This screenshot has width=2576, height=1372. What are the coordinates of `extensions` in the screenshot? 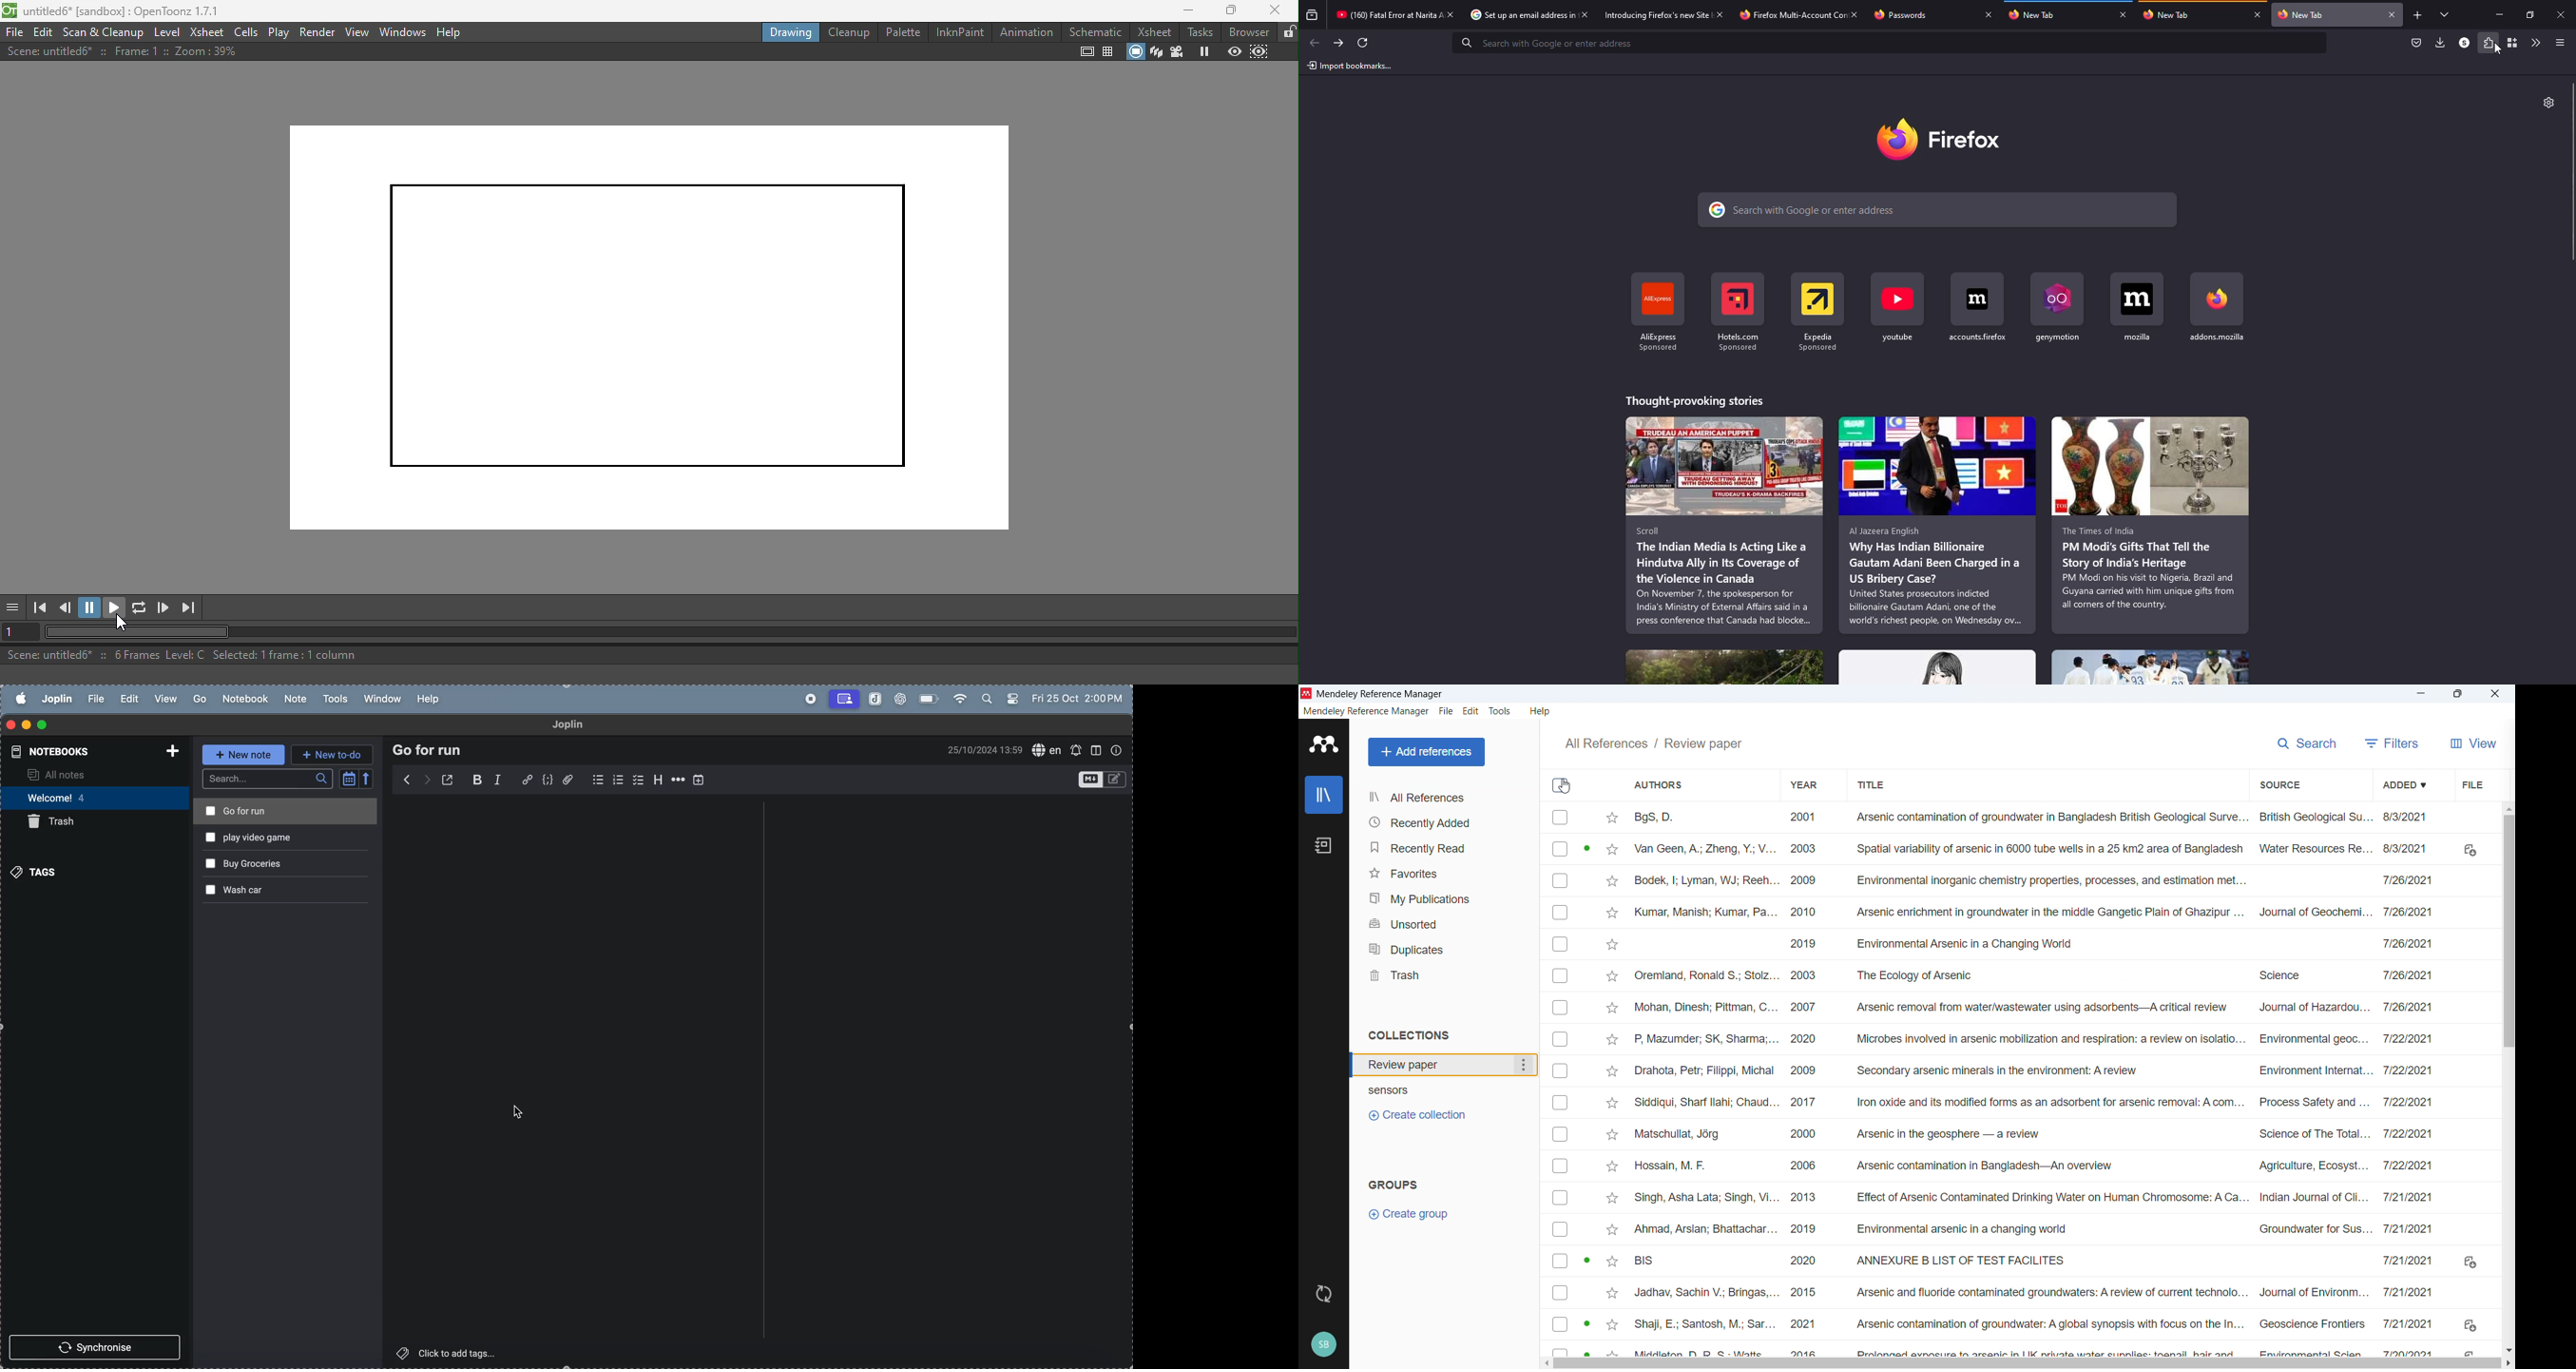 It's located at (2487, 43).